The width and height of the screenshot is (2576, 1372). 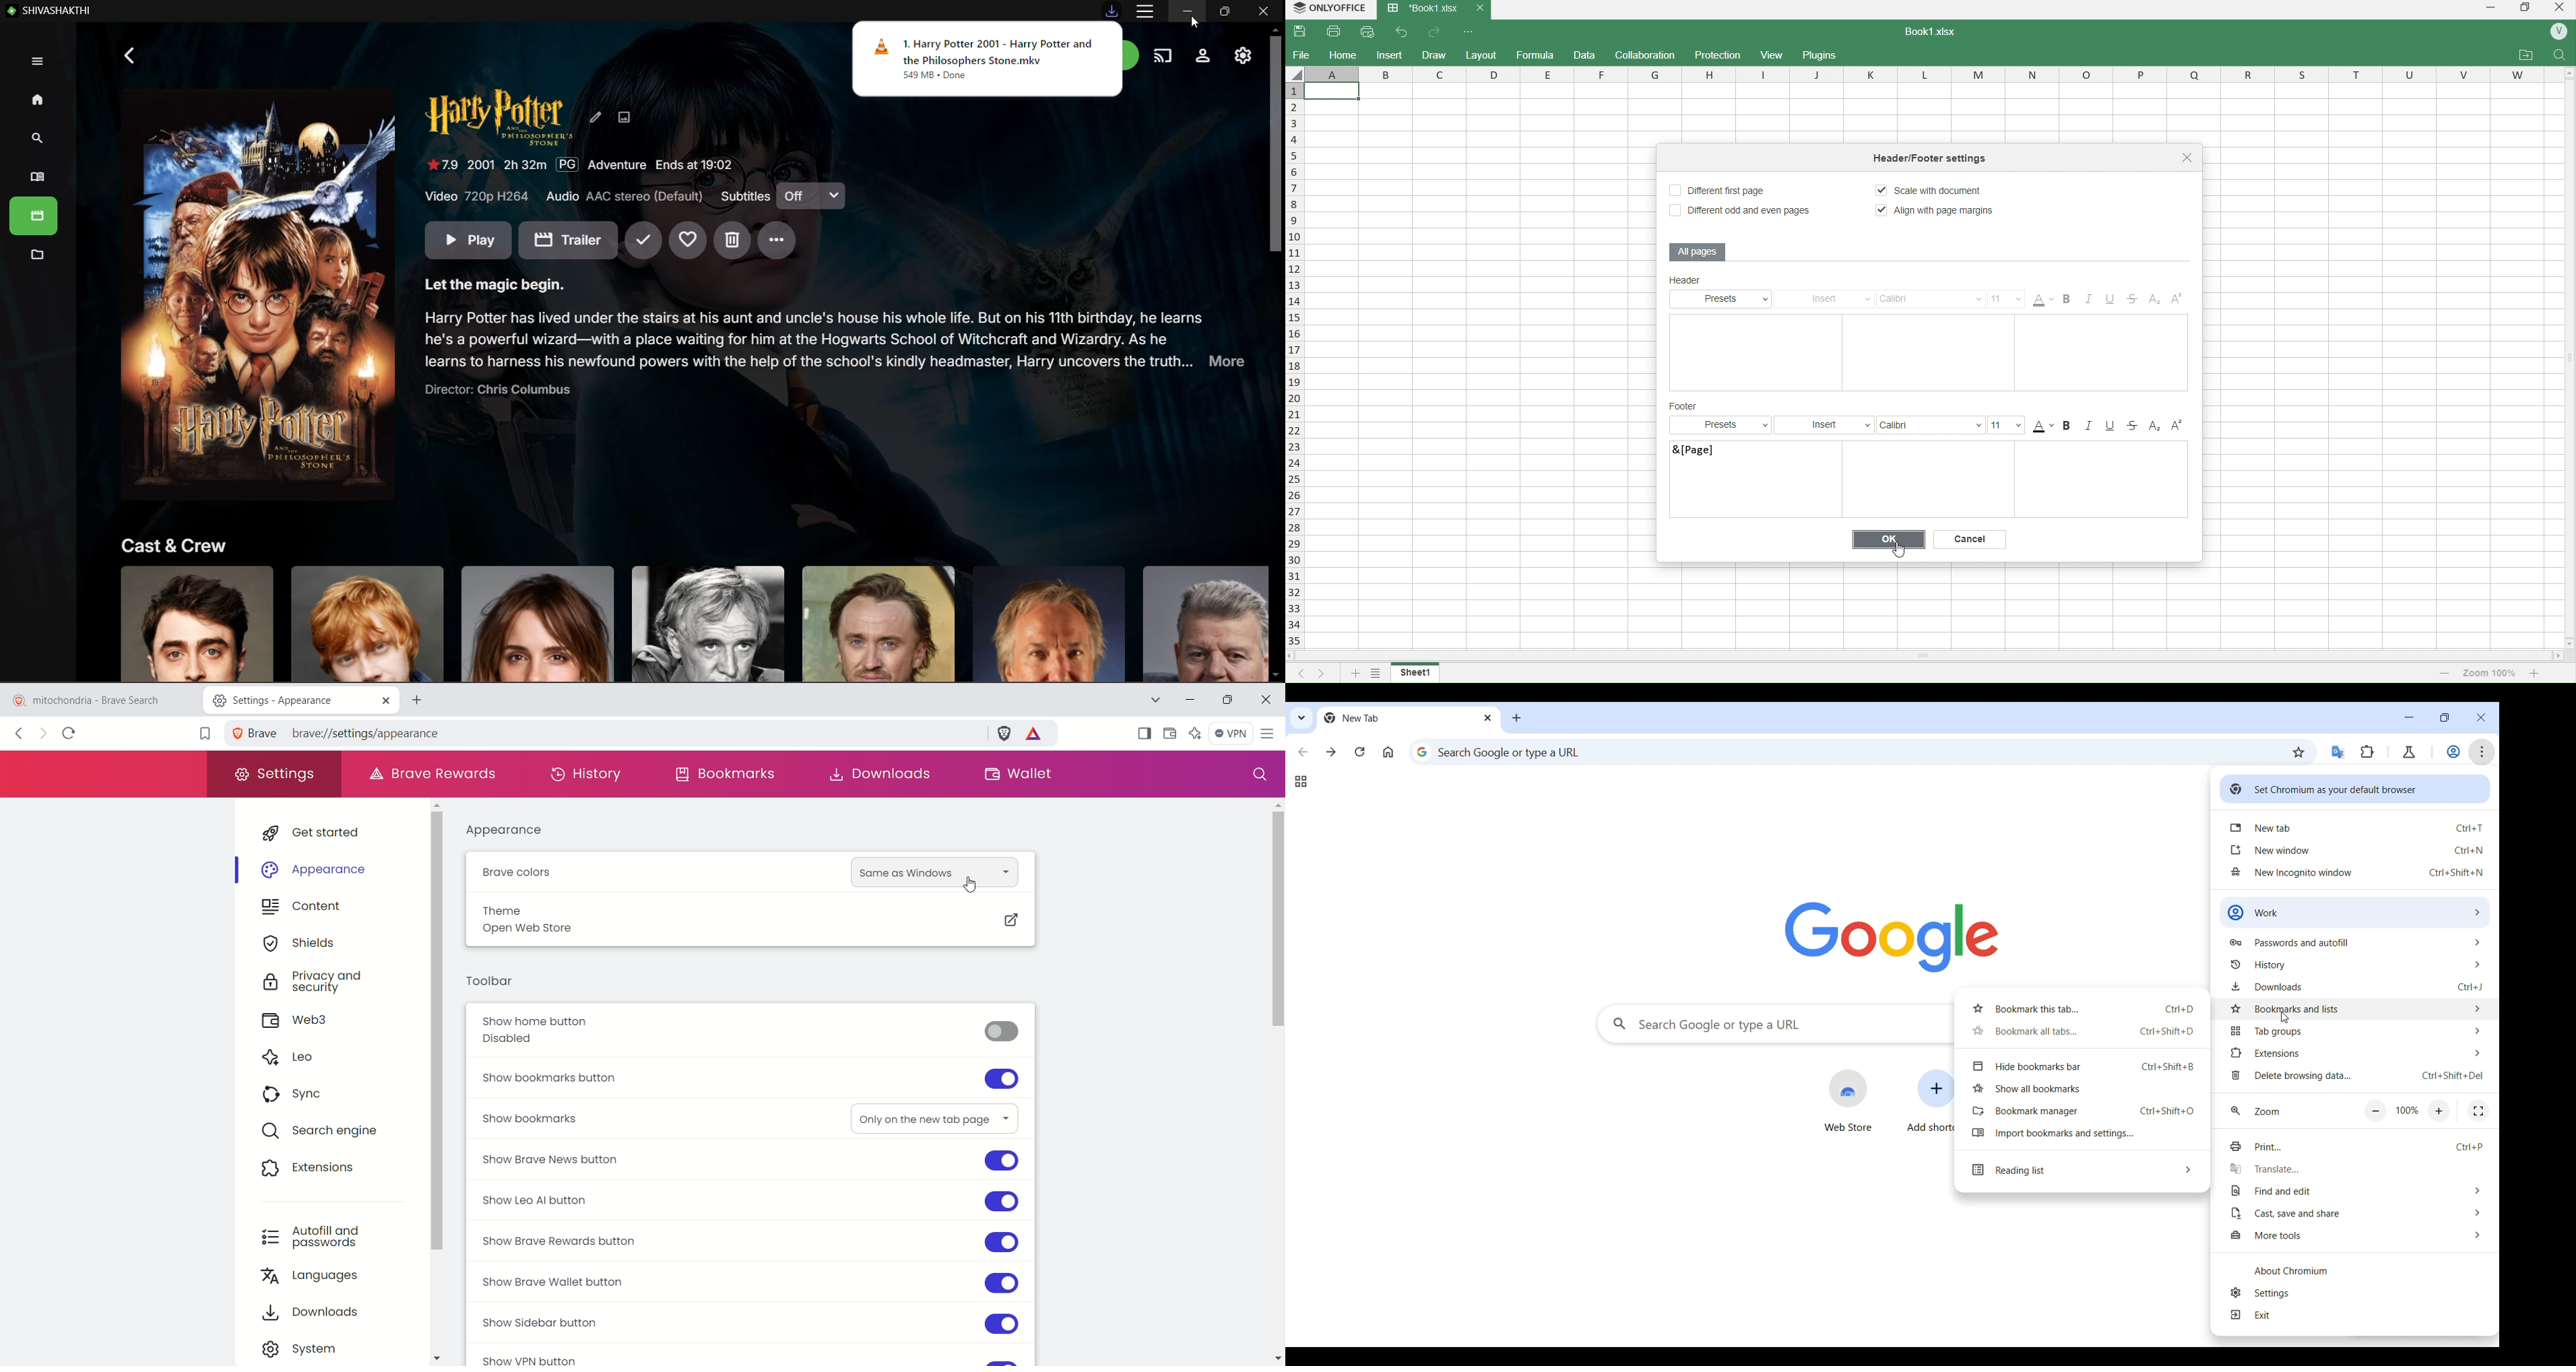 What do you see at coordinates (538, 623) in the screenshot?
I see `Click to know more about actor` at bounding box center [538, 623].